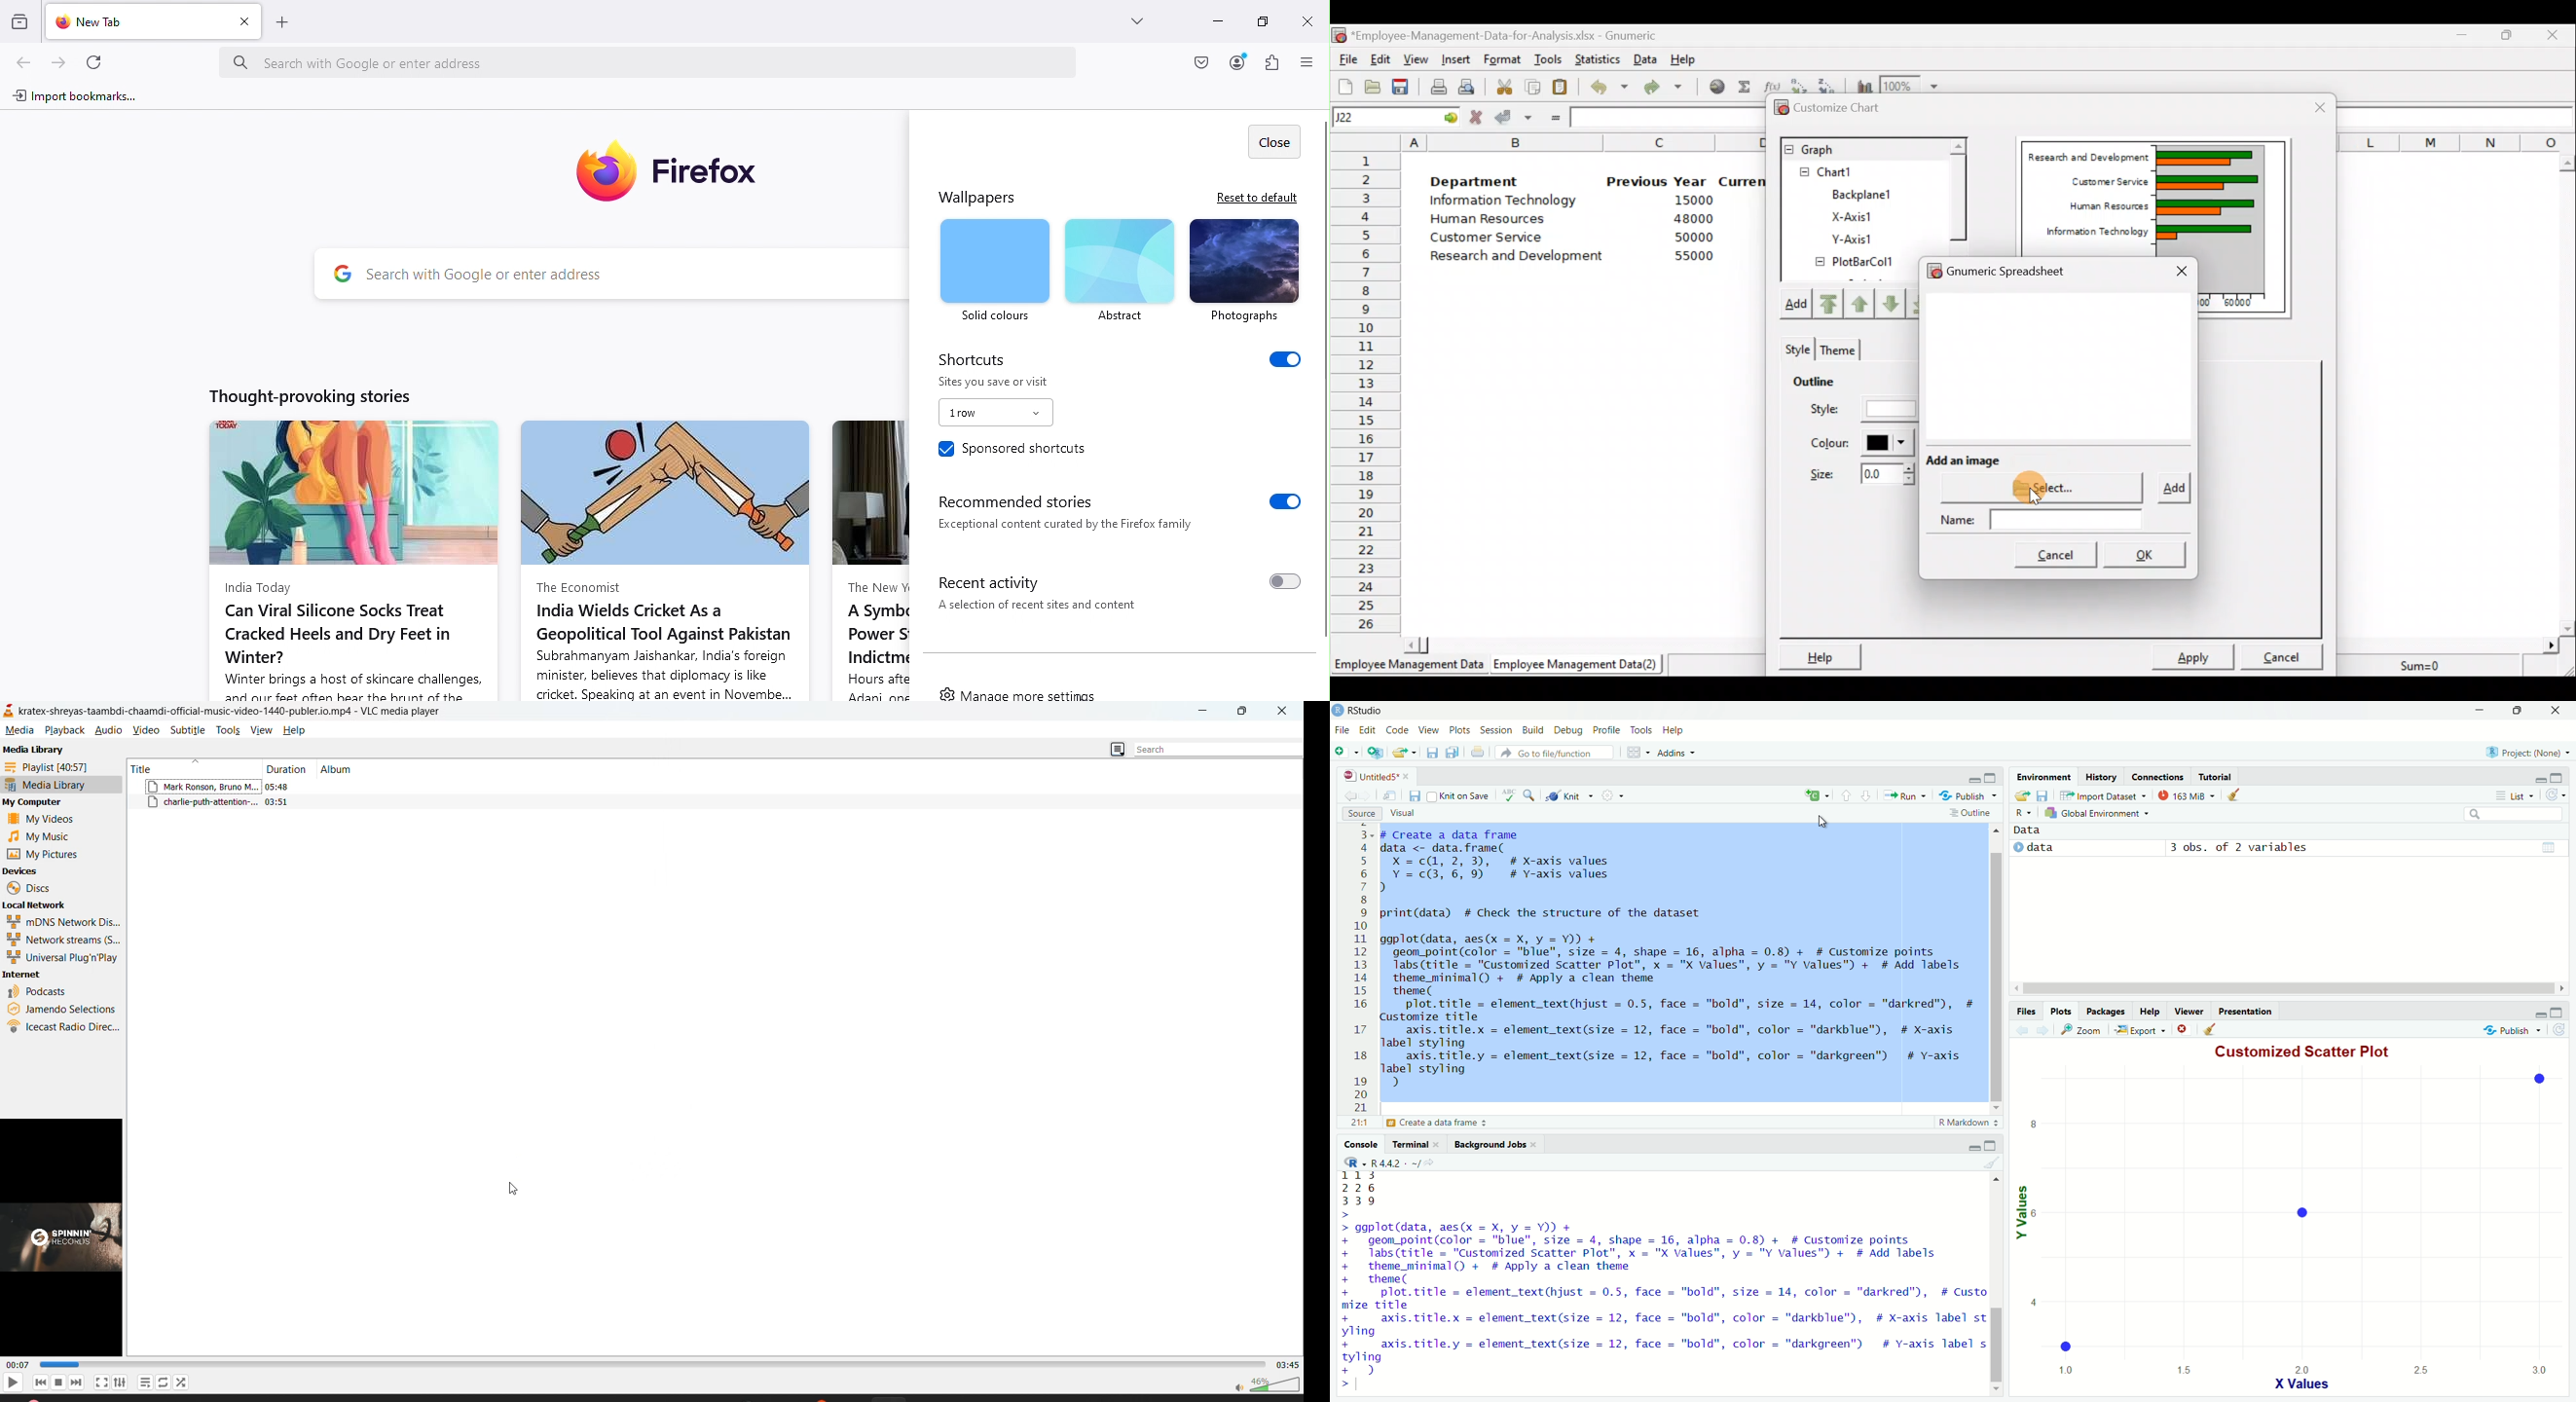 The width and height of the screenshot is (2576, 1428). I want to click on stop, so click(59, 1382).